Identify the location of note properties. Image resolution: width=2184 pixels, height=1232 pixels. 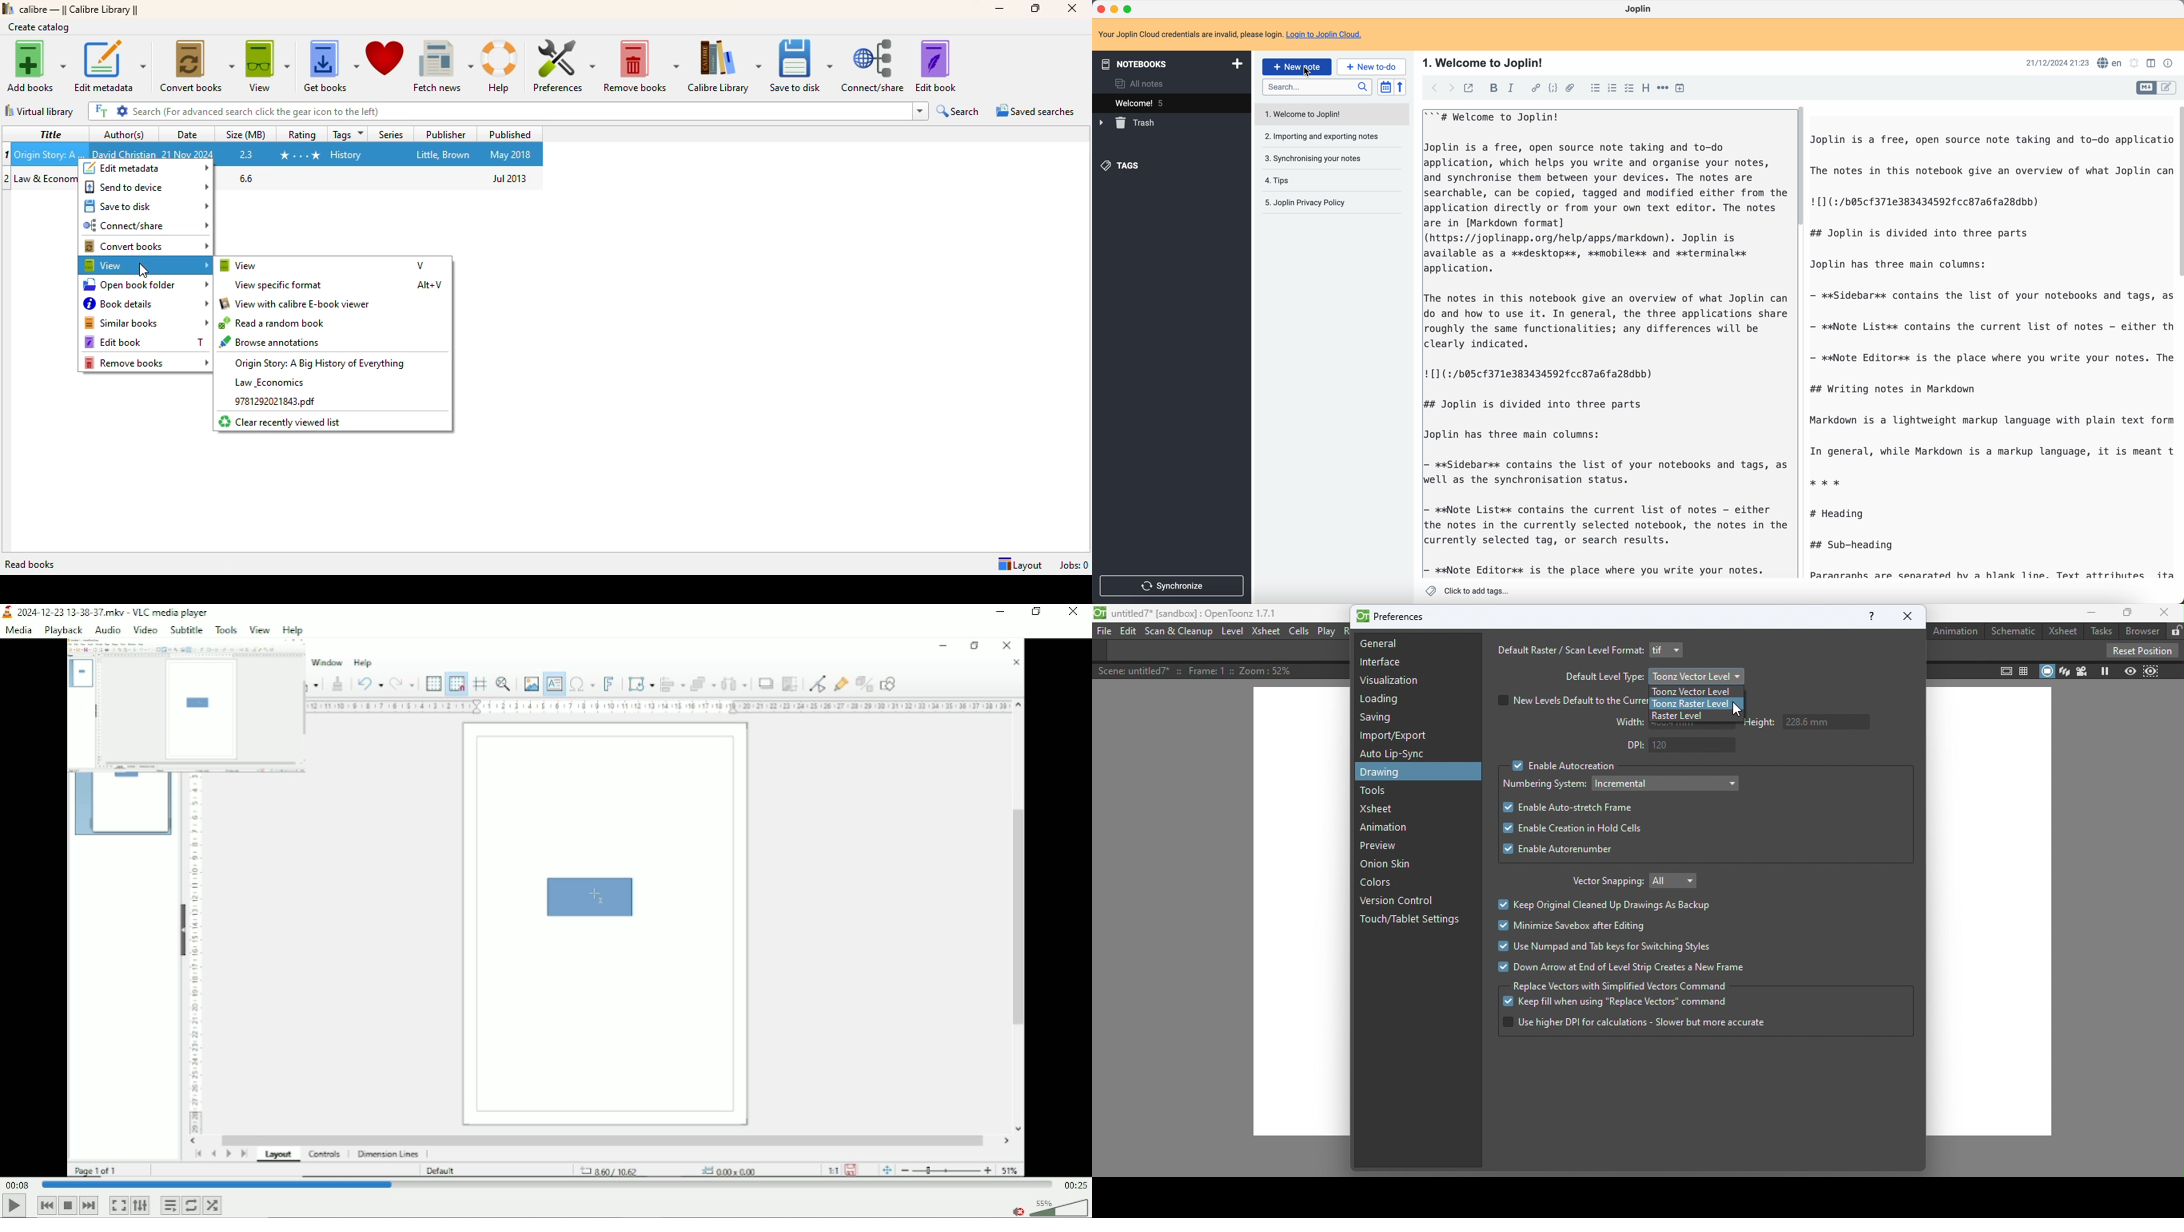
(2169, 63).